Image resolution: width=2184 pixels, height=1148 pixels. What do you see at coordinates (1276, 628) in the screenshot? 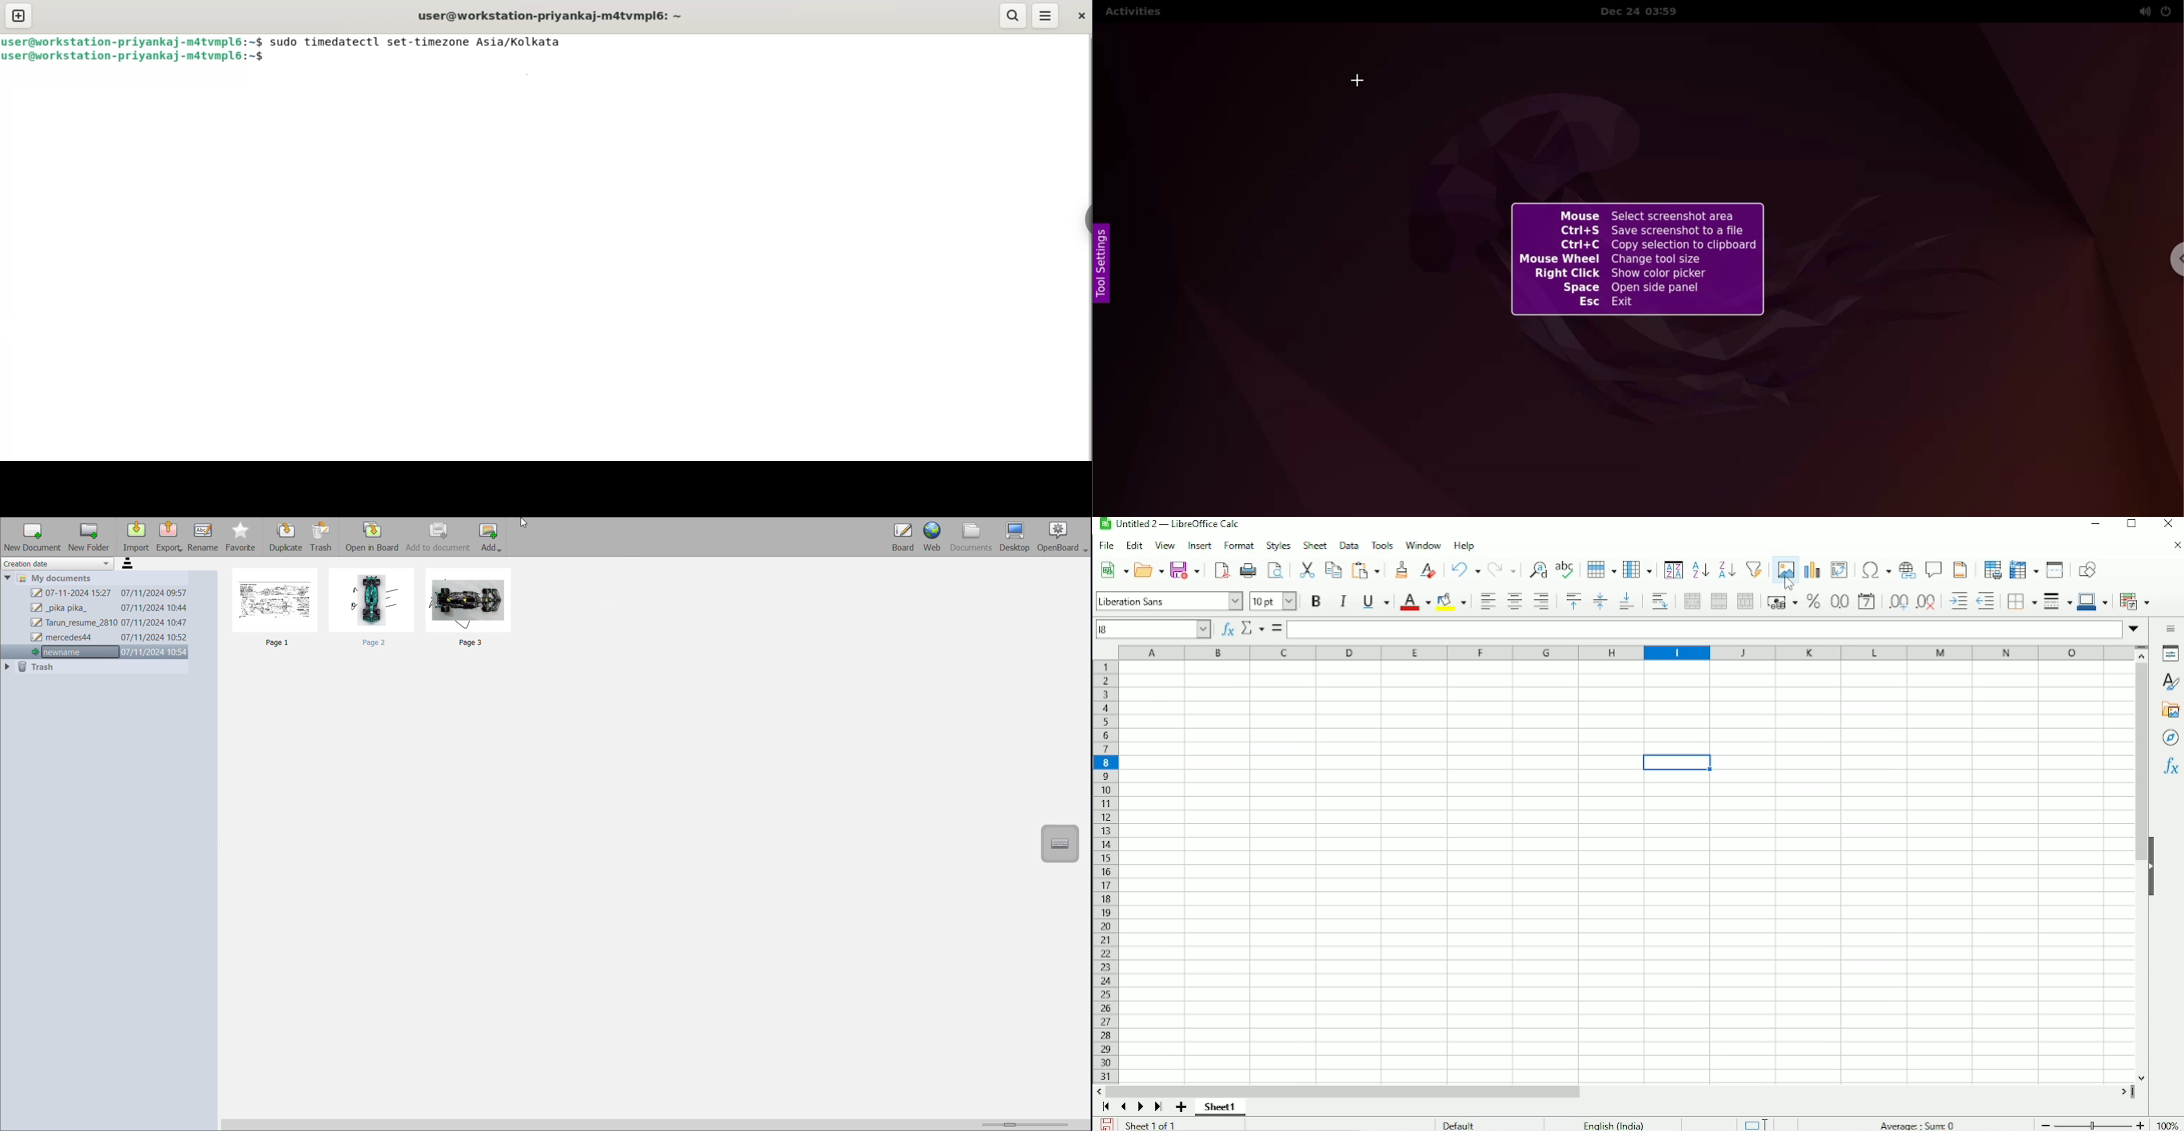
I see `Formula` at bounding box center [1276, 628].